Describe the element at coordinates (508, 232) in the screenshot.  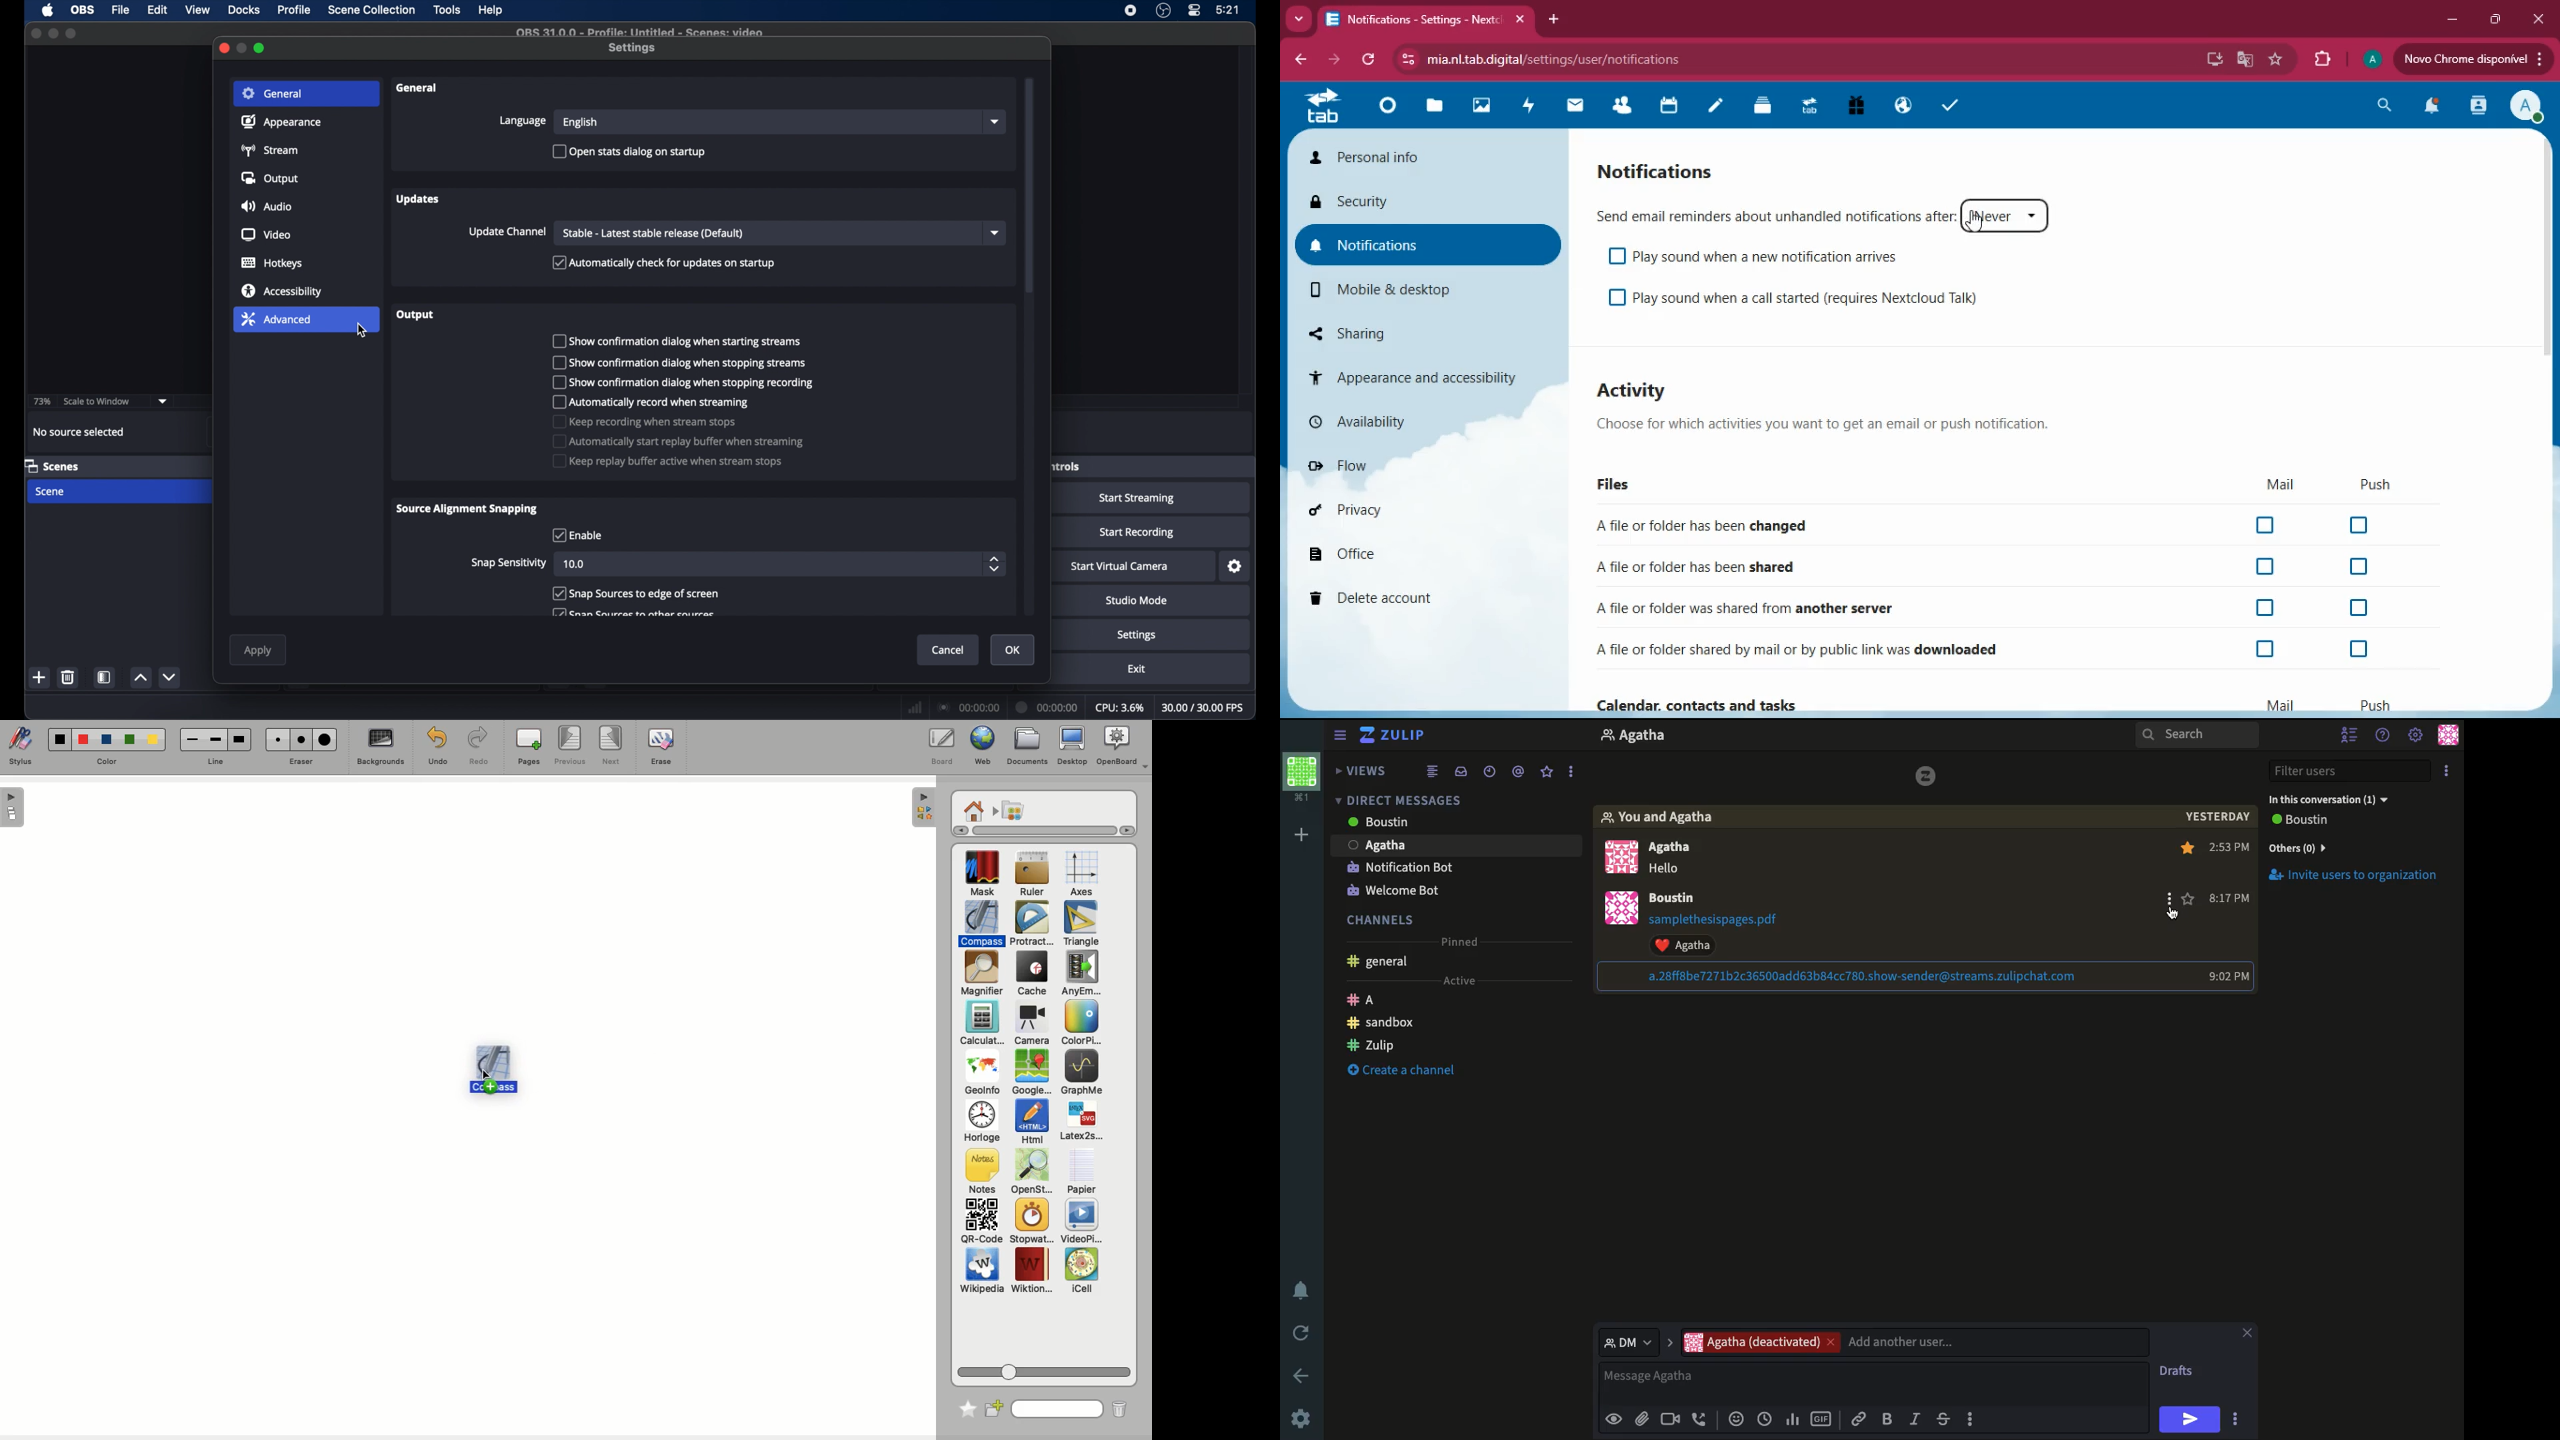
I see `update channel` at that location.